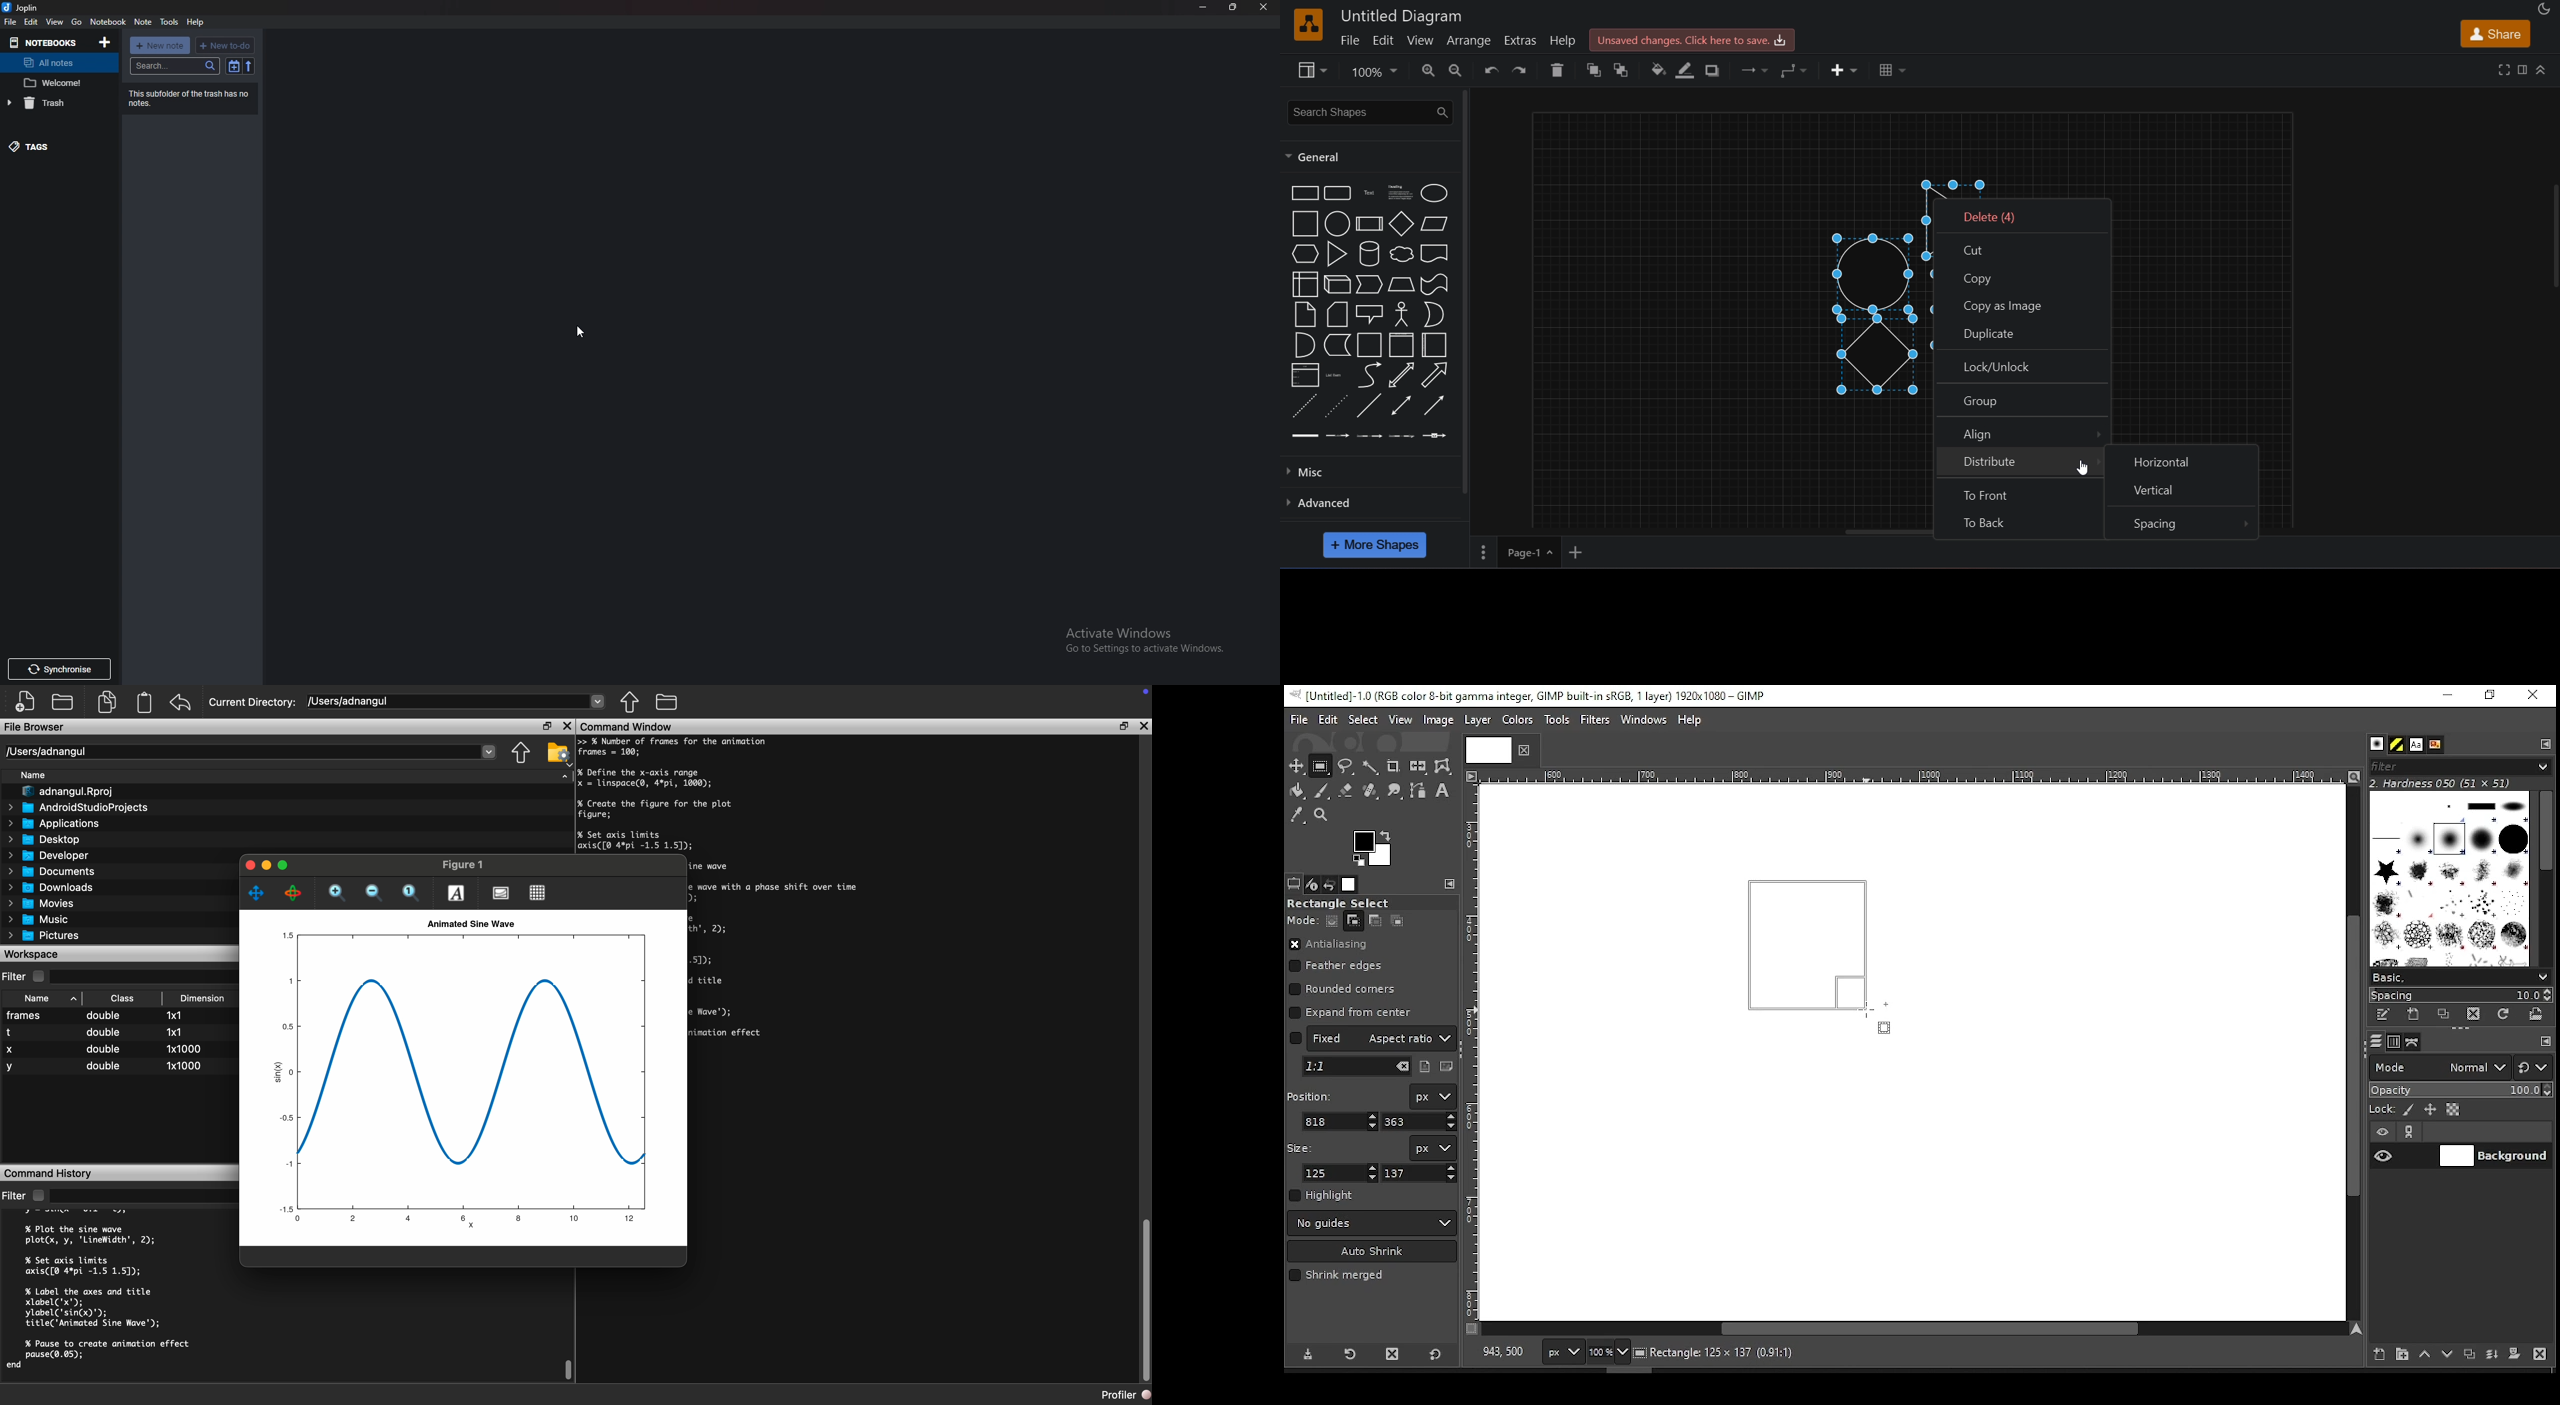 This screenshot has height=1428, width=2576. What do you see at coordinates (1433, 314) in the screenshot?
I see `or` at bounding box center [1433, 314].